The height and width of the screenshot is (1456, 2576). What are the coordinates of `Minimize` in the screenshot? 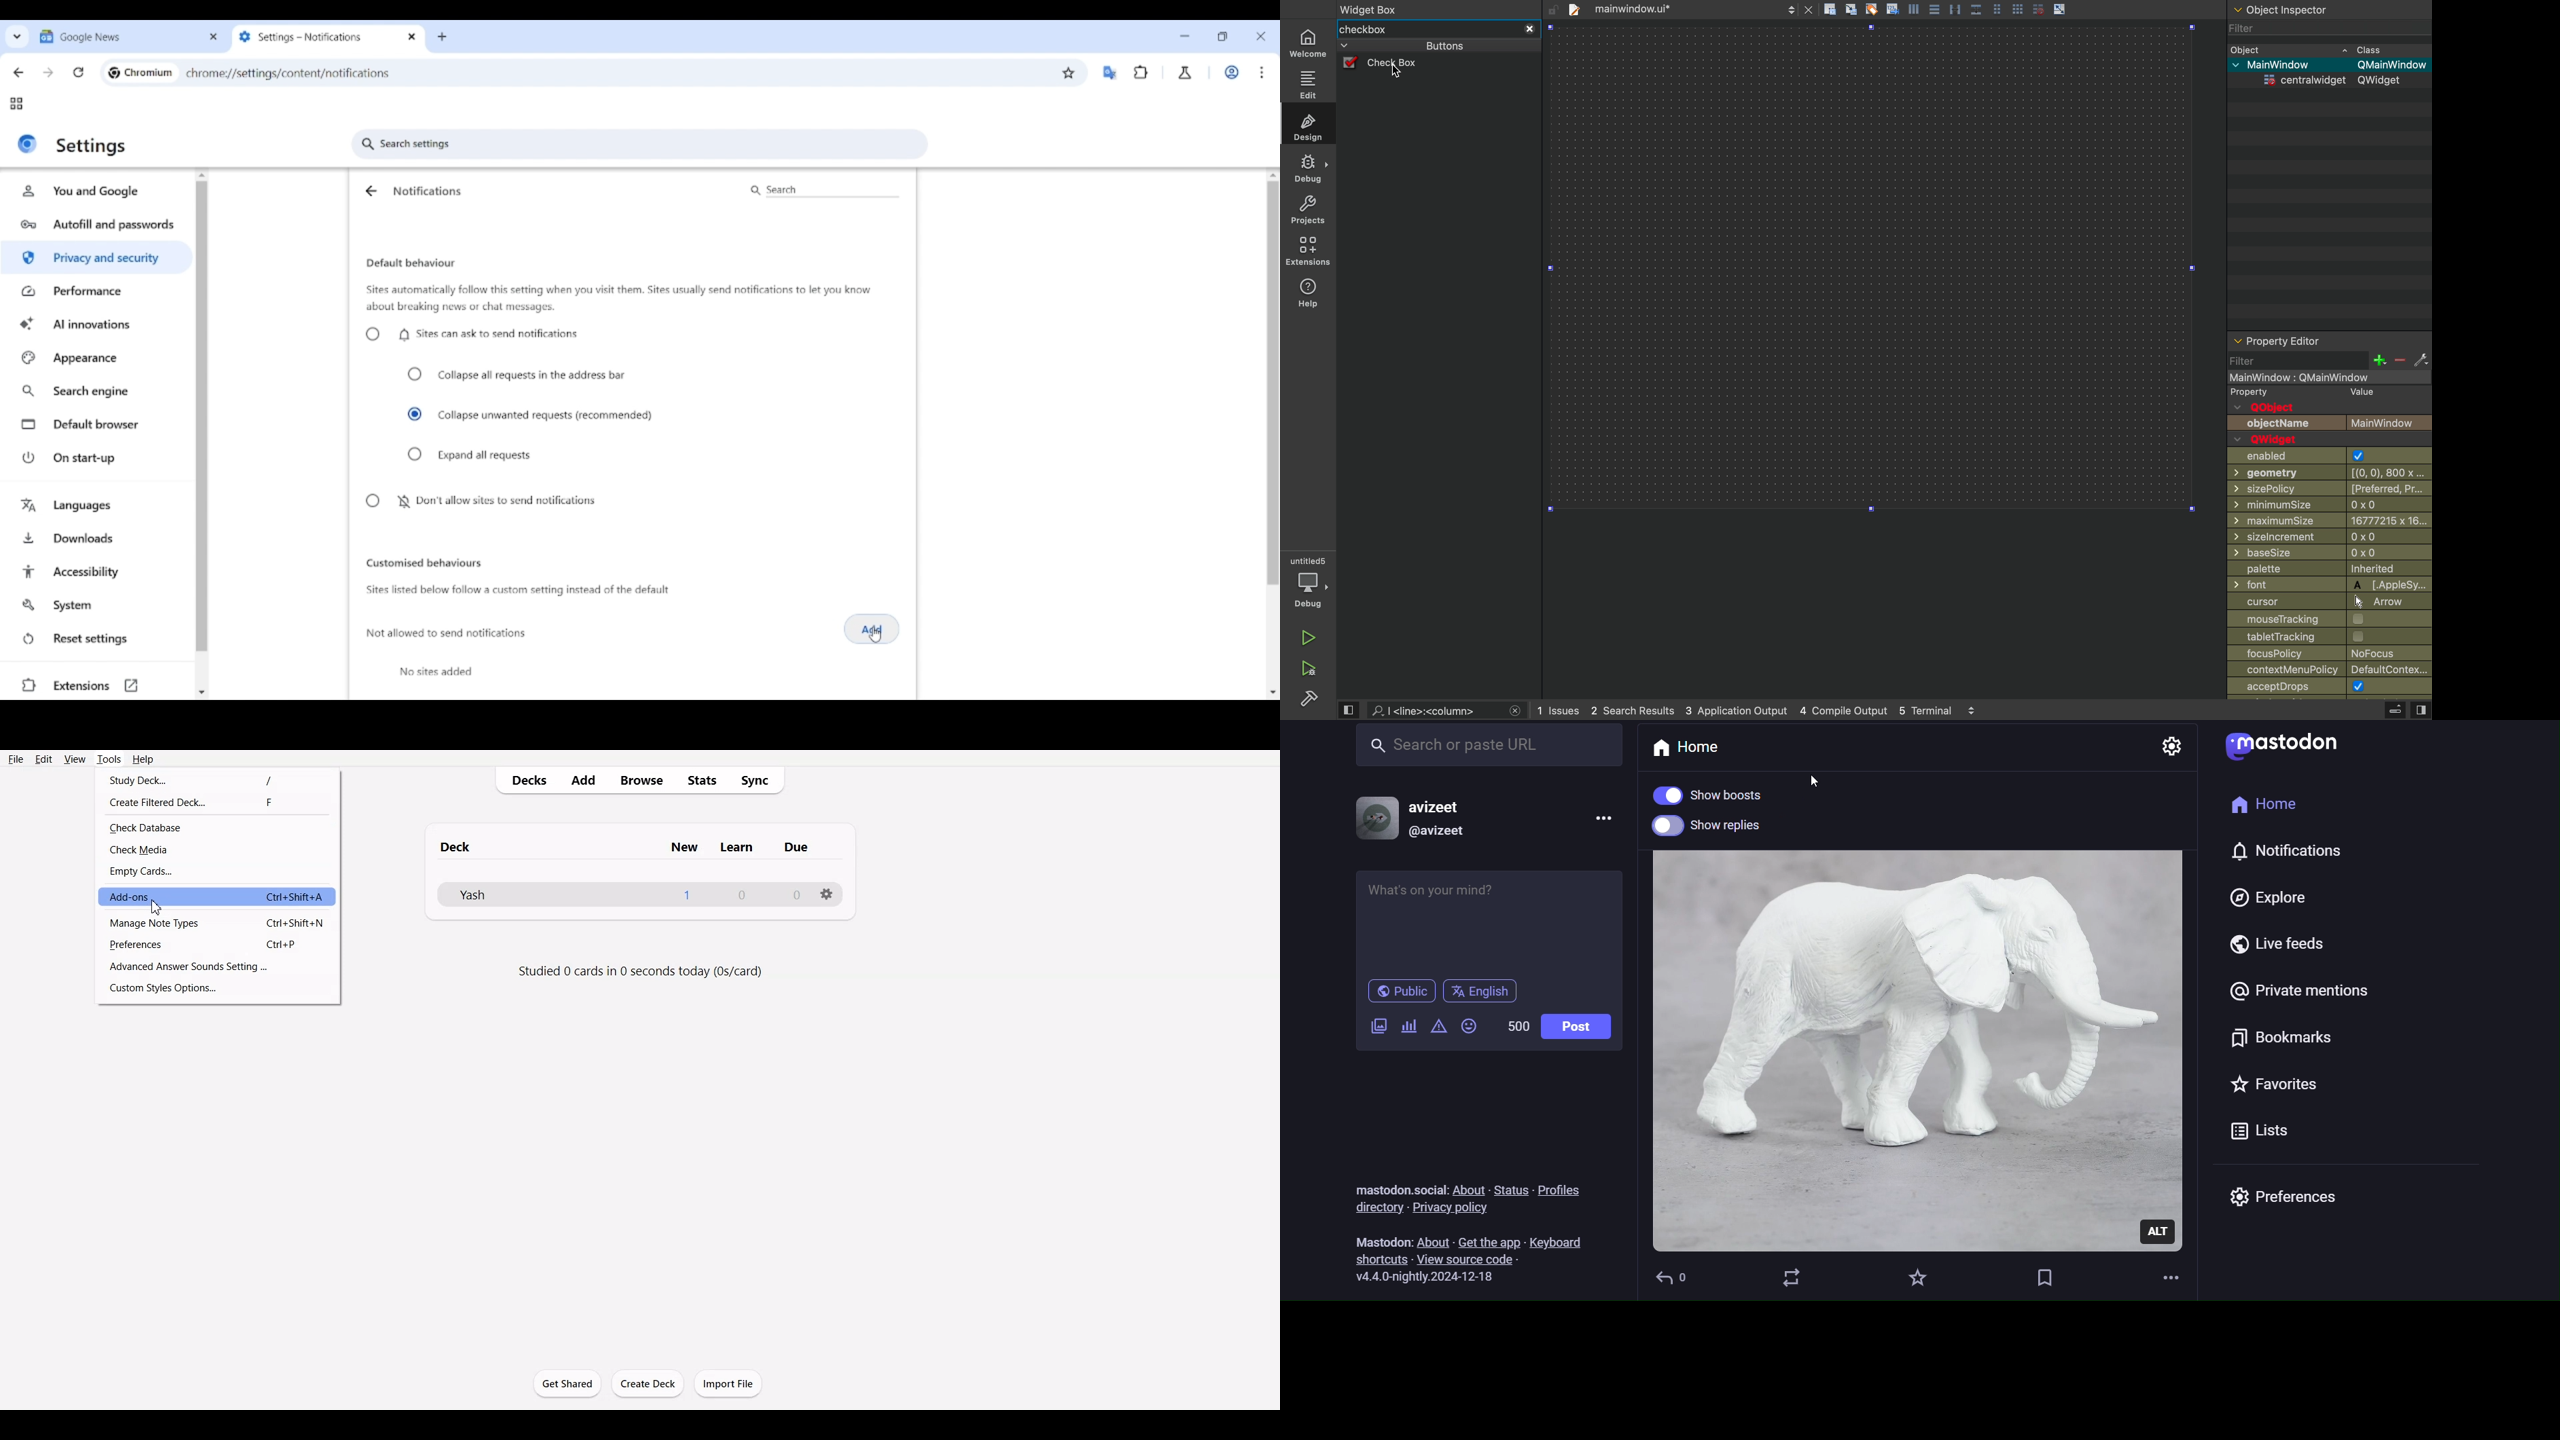 It's located at (1185, 36).